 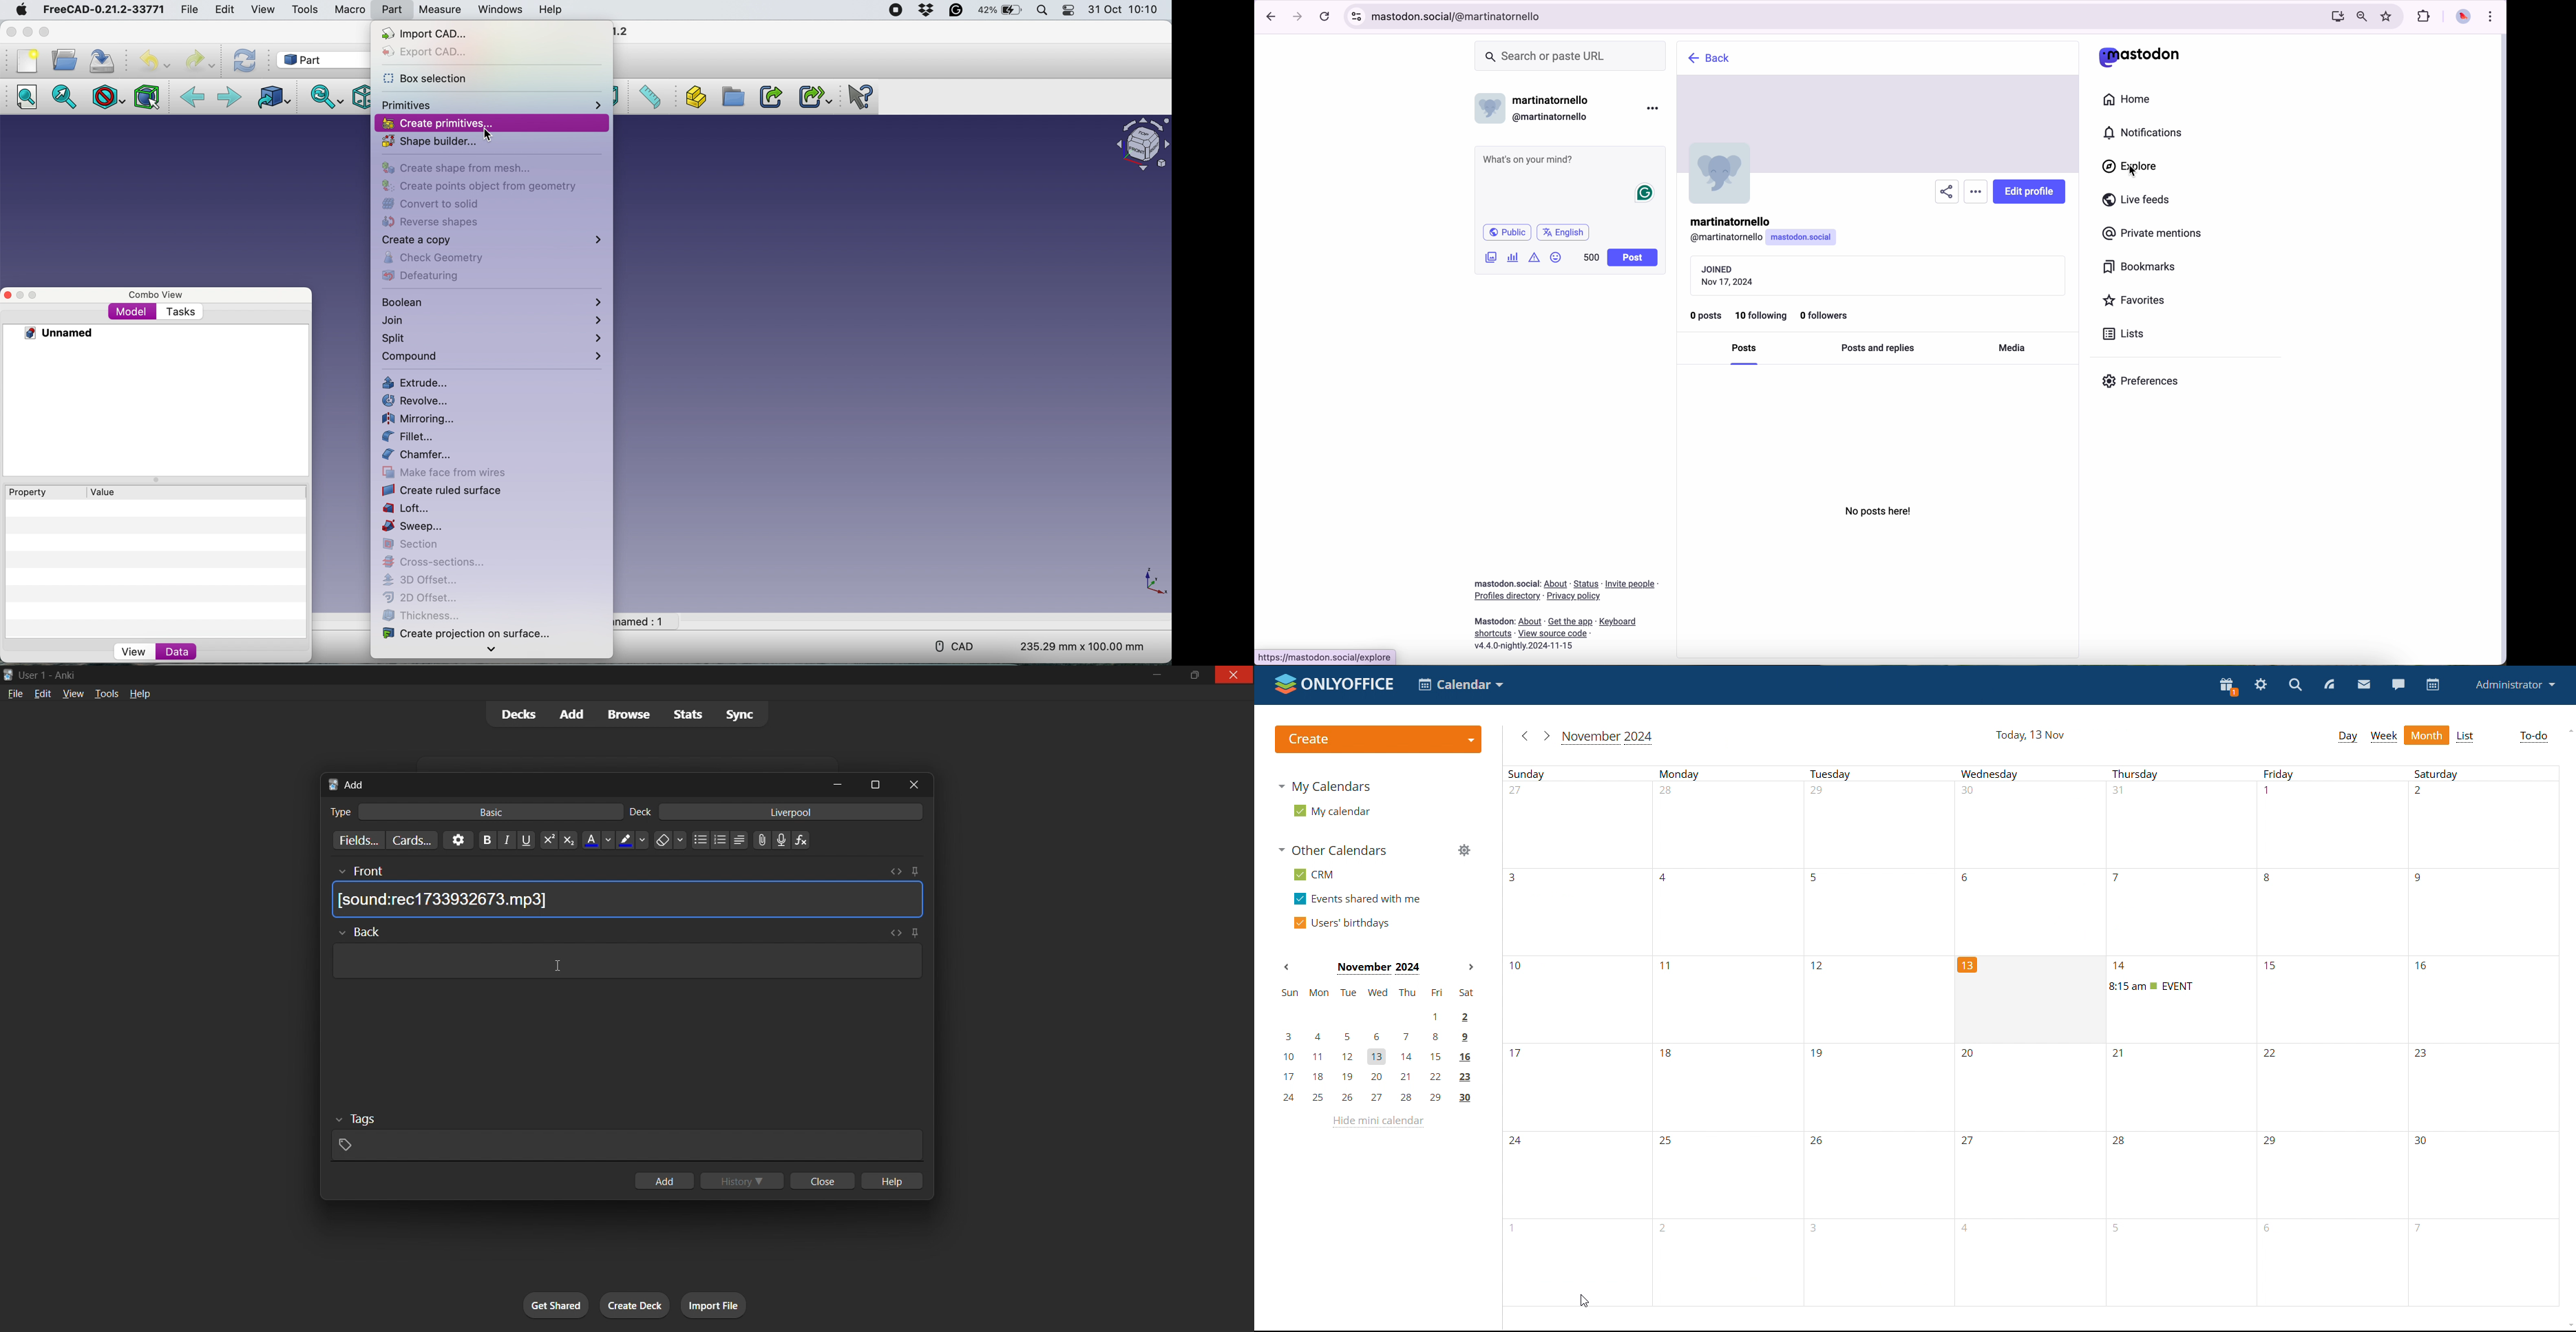 What do you see at coordinates (497, 811) in the screenshot?
I see `basic card type` at bounding box center [497, 811].